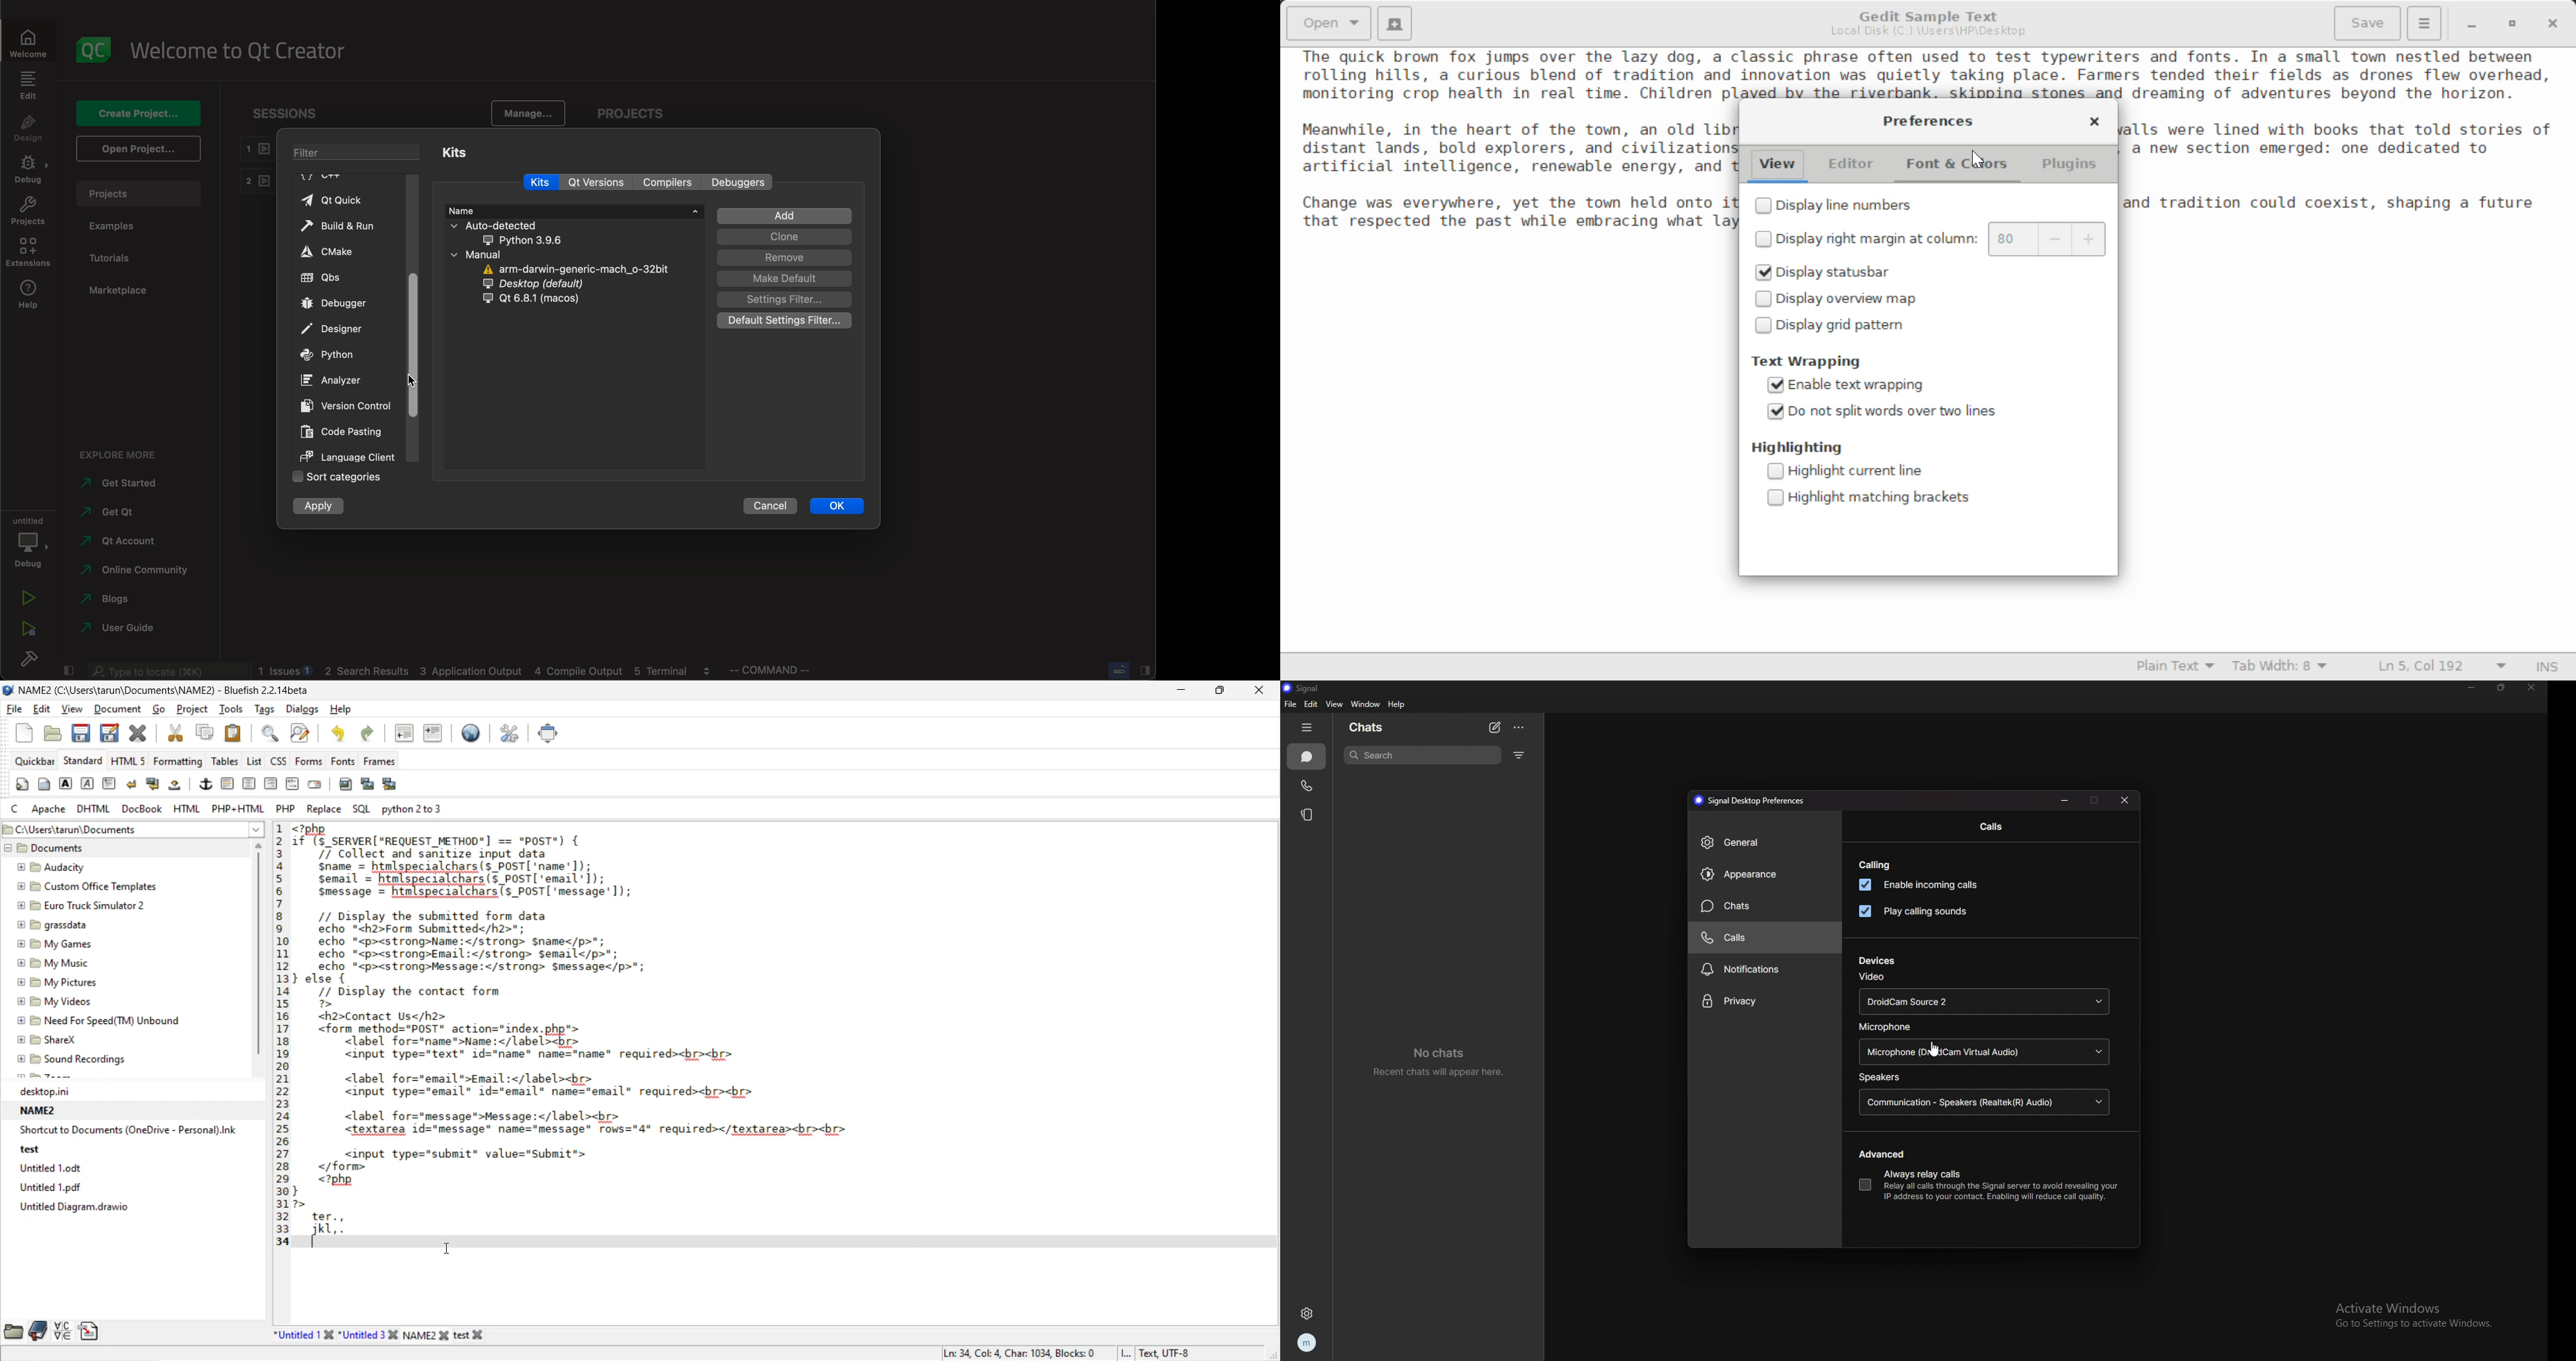  I want to click on php html, so click(239, 807).